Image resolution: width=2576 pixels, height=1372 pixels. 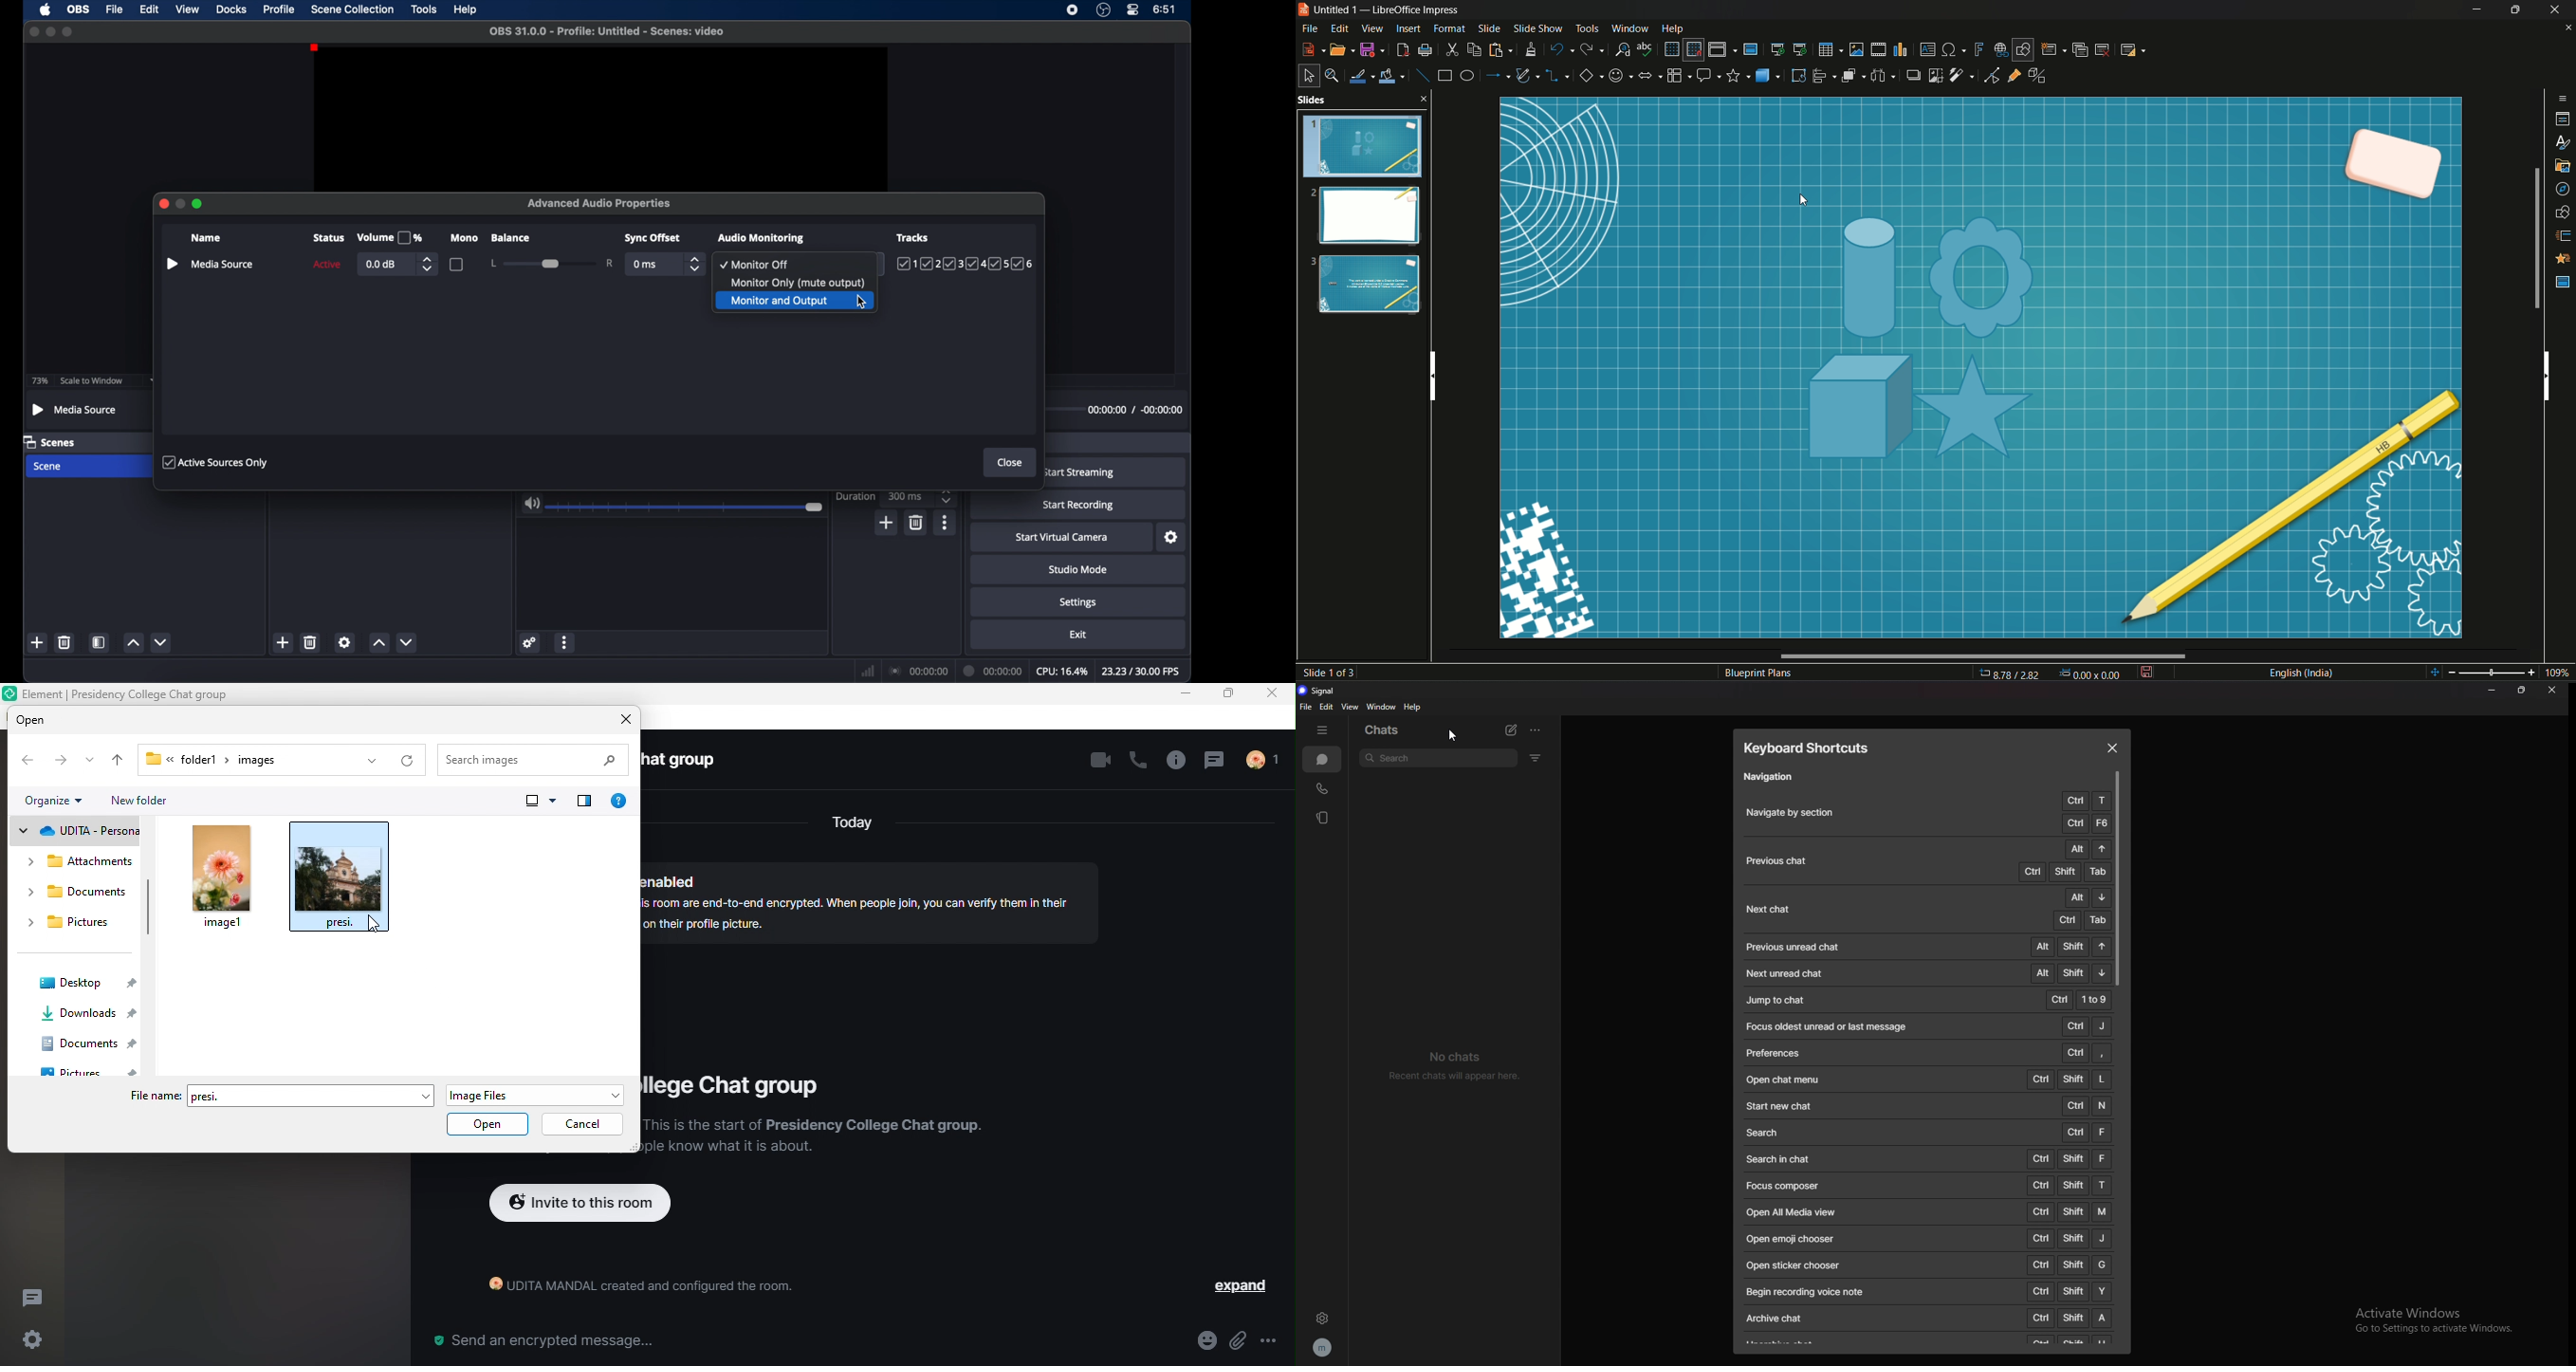 What do you see at coordinates (868, 670) in the screenshot?
I see `network` at bounding box center [868, 670].